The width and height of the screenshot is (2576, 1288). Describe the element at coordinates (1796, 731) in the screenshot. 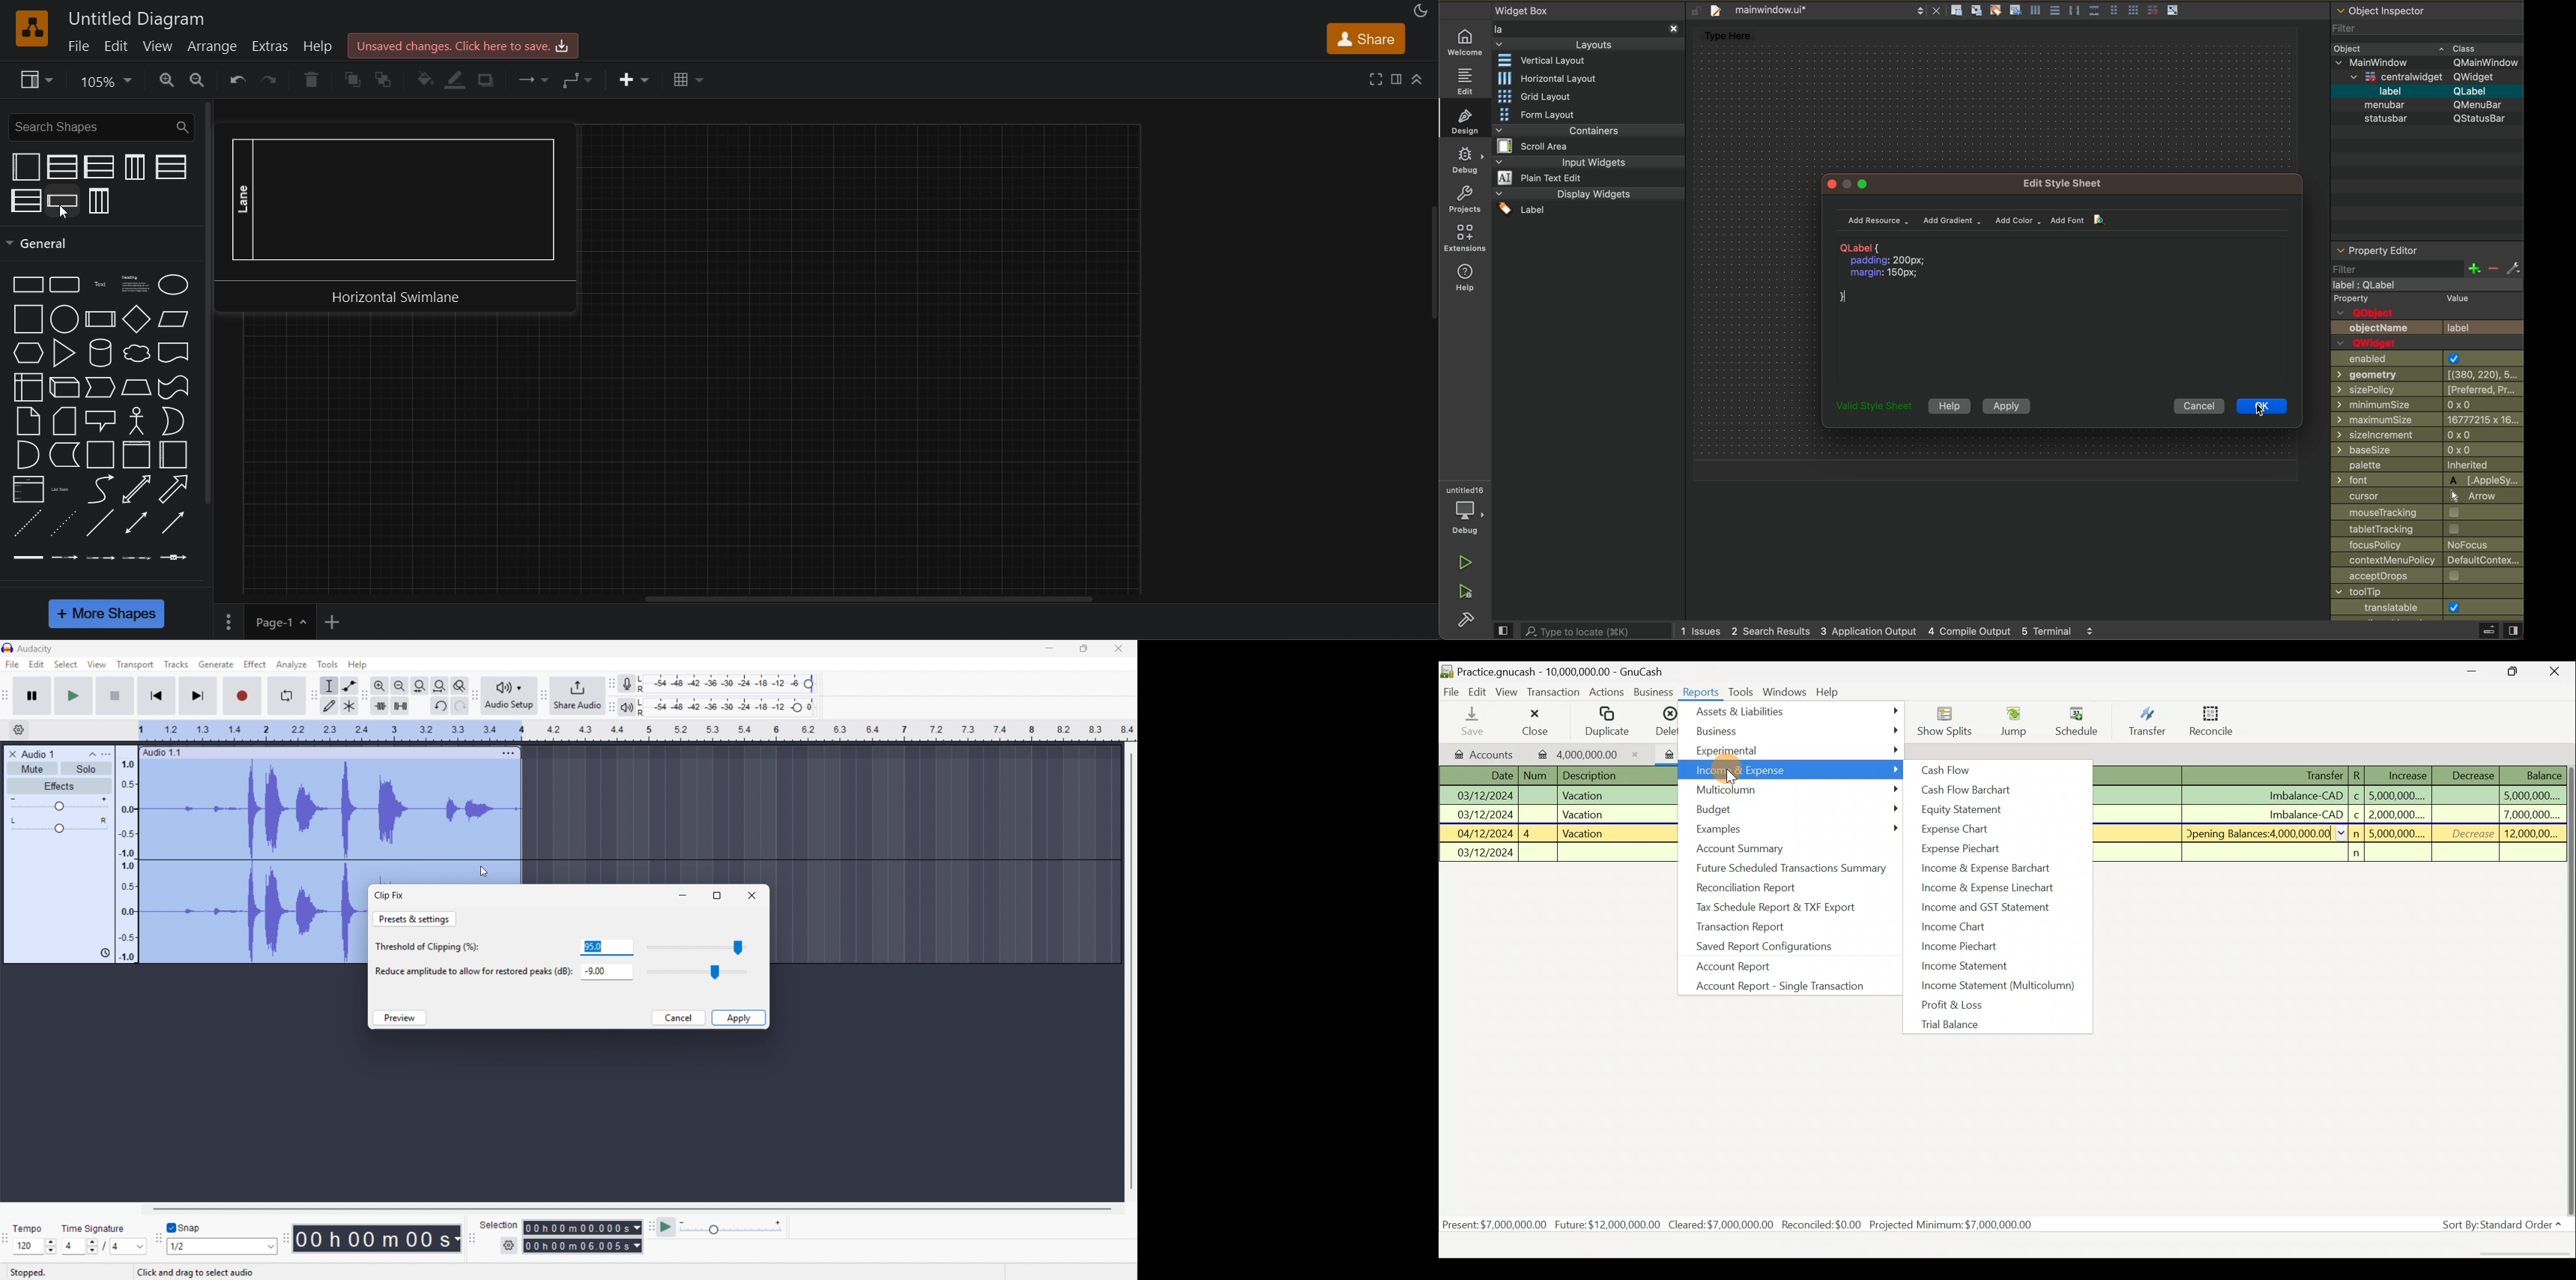

I see `Business` at that location.